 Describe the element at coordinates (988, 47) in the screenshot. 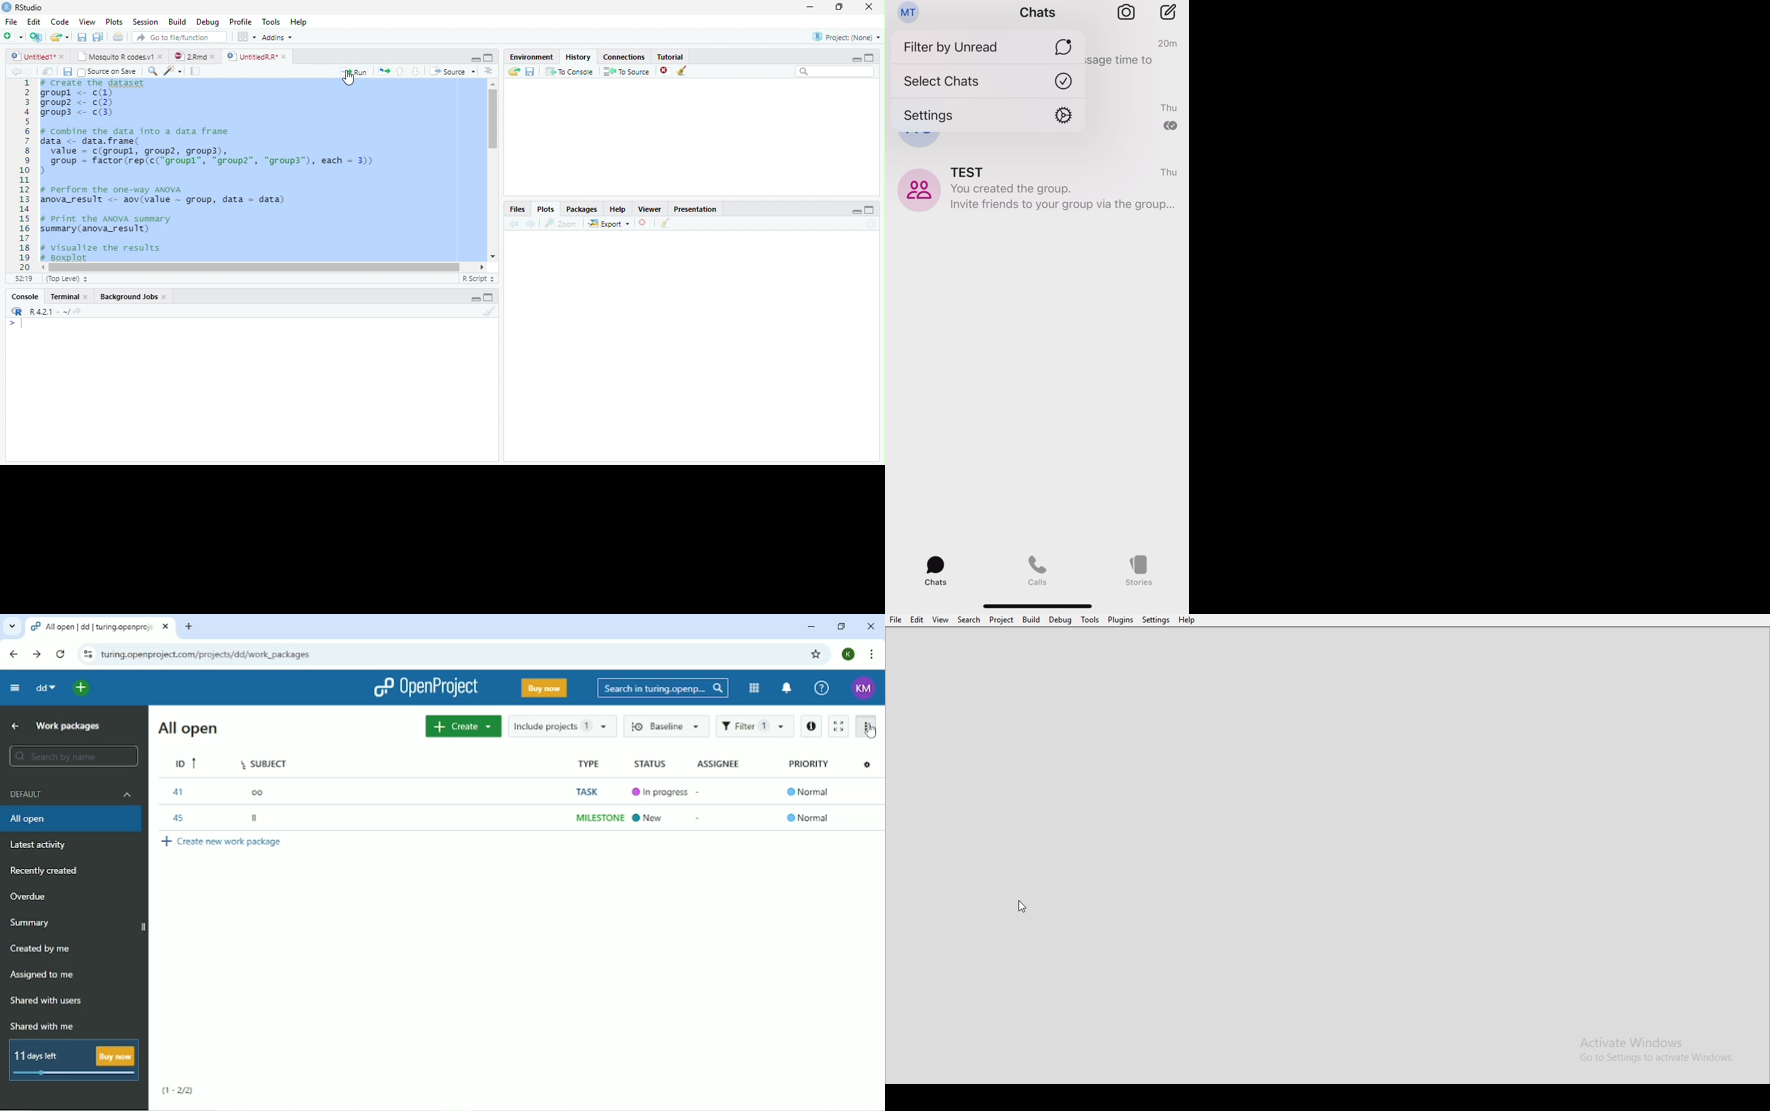

I see `filter by unread` at that location.